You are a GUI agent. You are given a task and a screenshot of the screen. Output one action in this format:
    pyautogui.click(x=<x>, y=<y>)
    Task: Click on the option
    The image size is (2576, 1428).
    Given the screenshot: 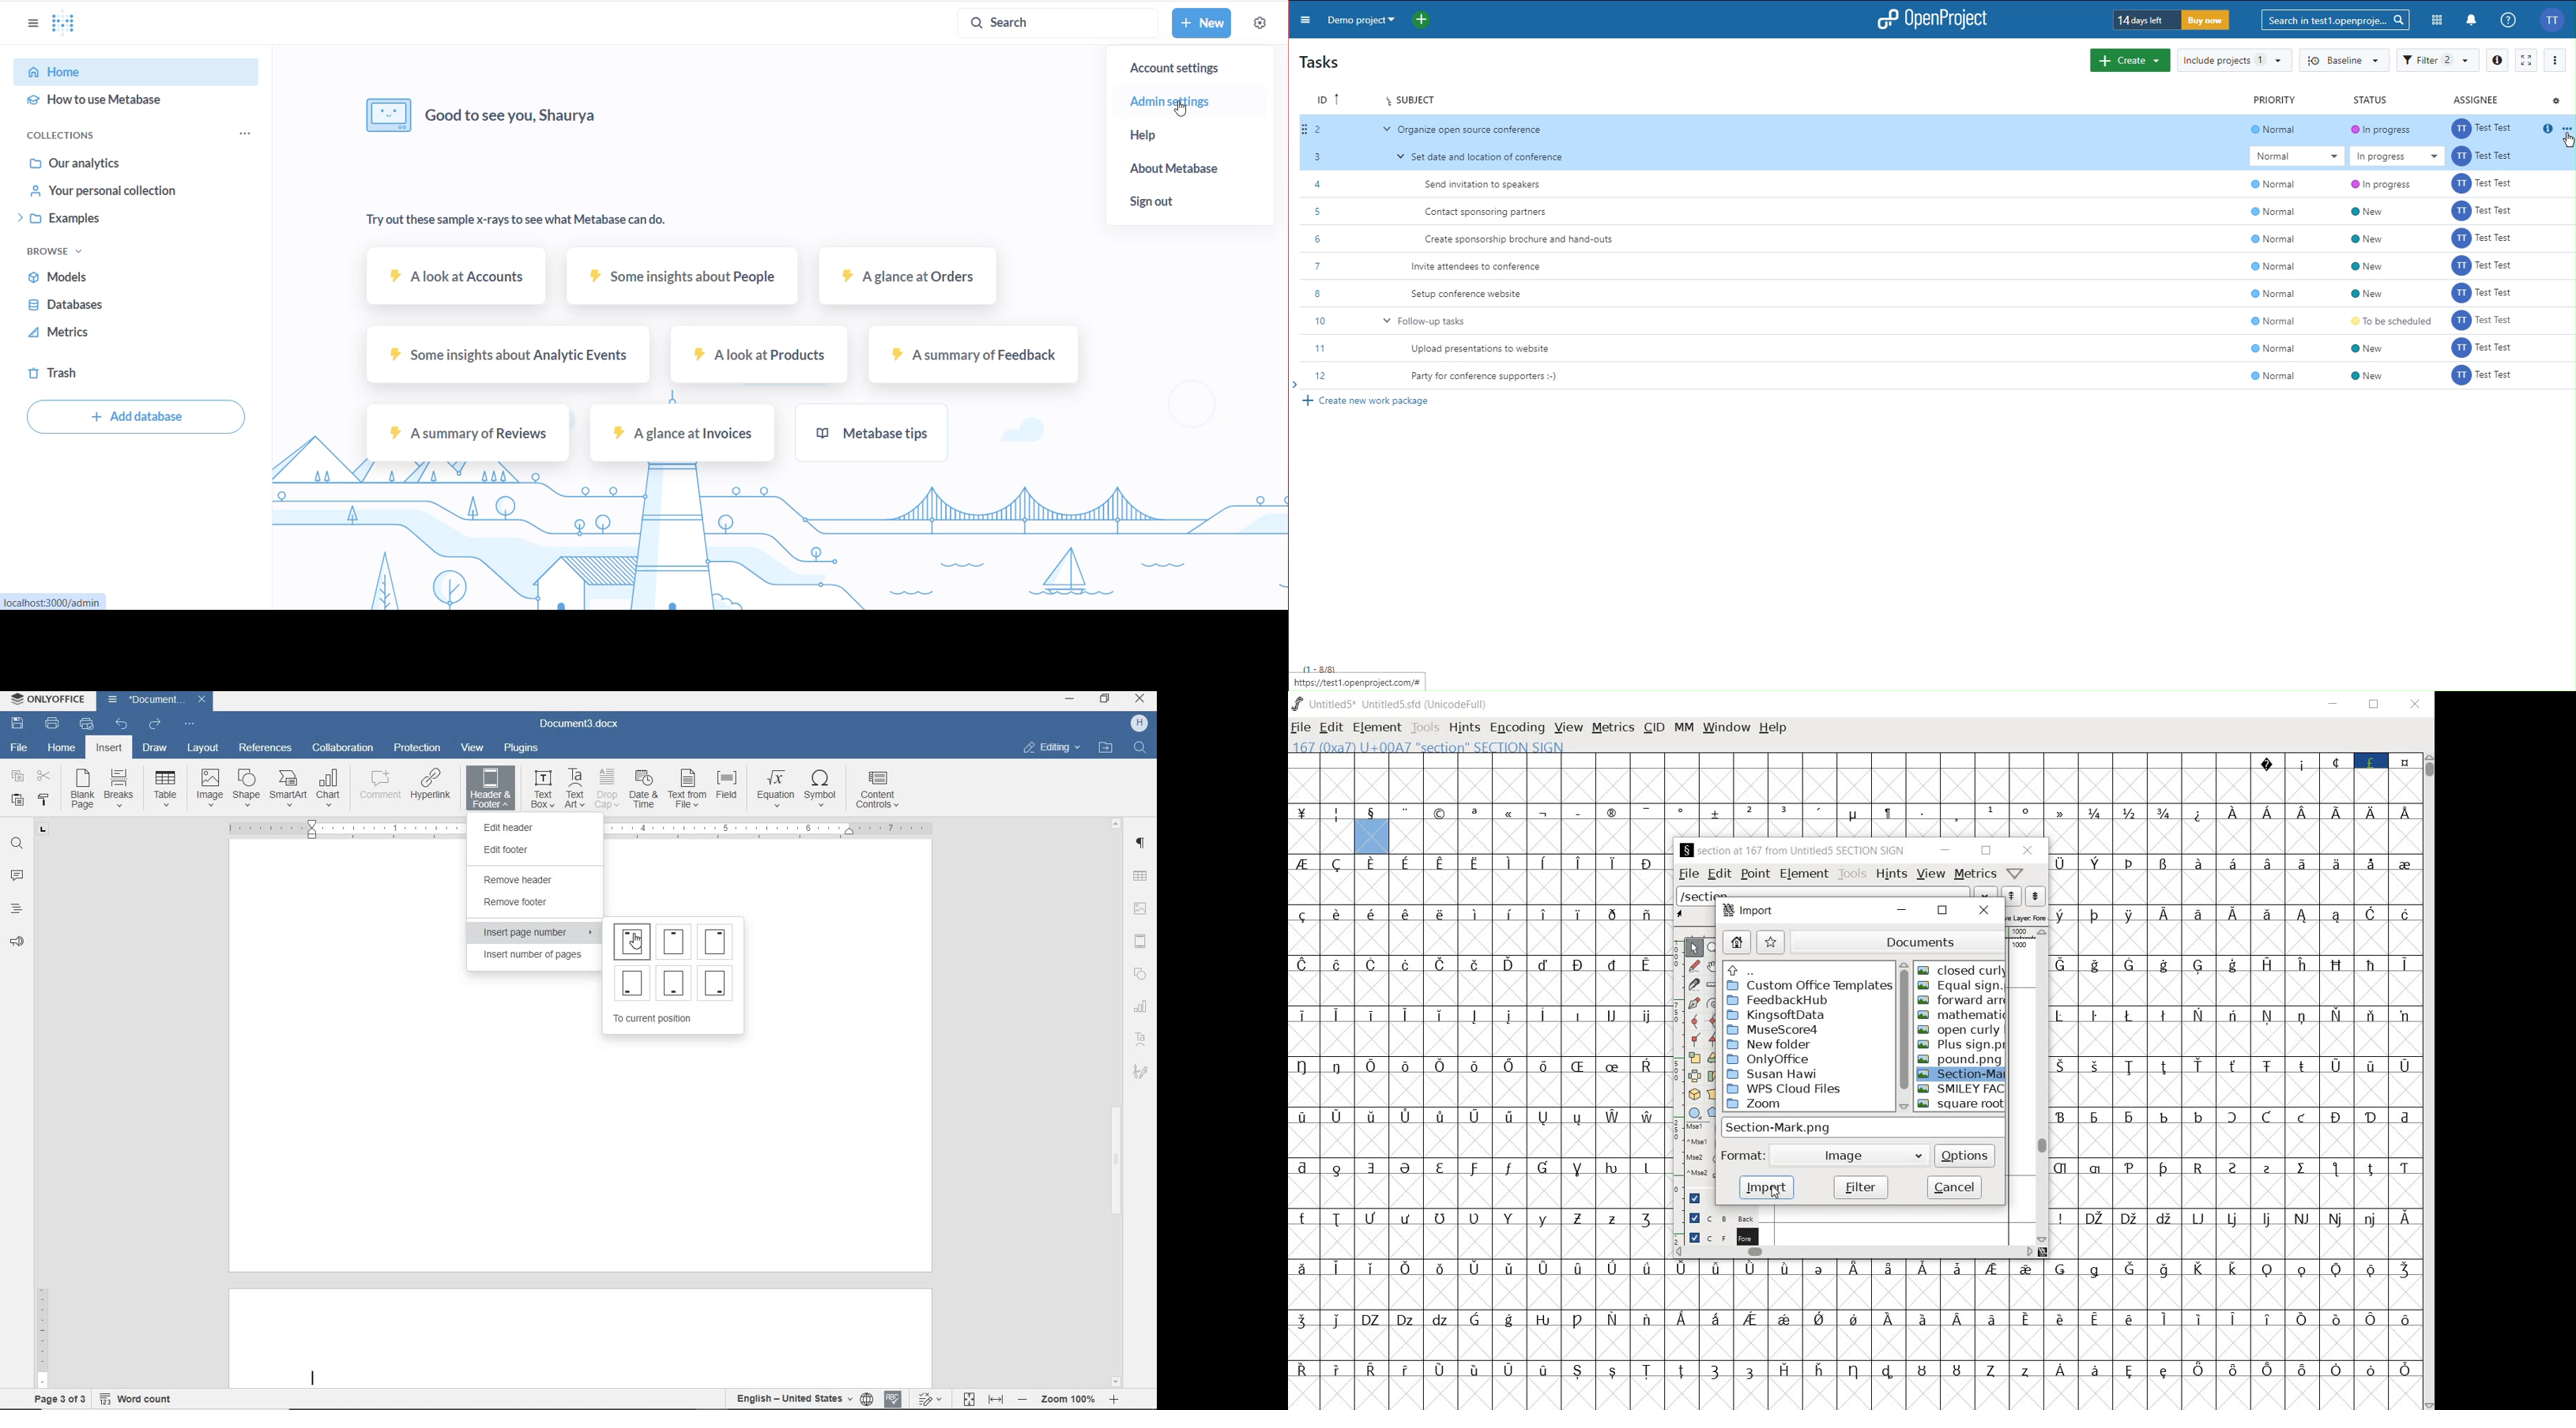 What is the action you would take?
    pyautogui.click(x=2566, y=126)
    